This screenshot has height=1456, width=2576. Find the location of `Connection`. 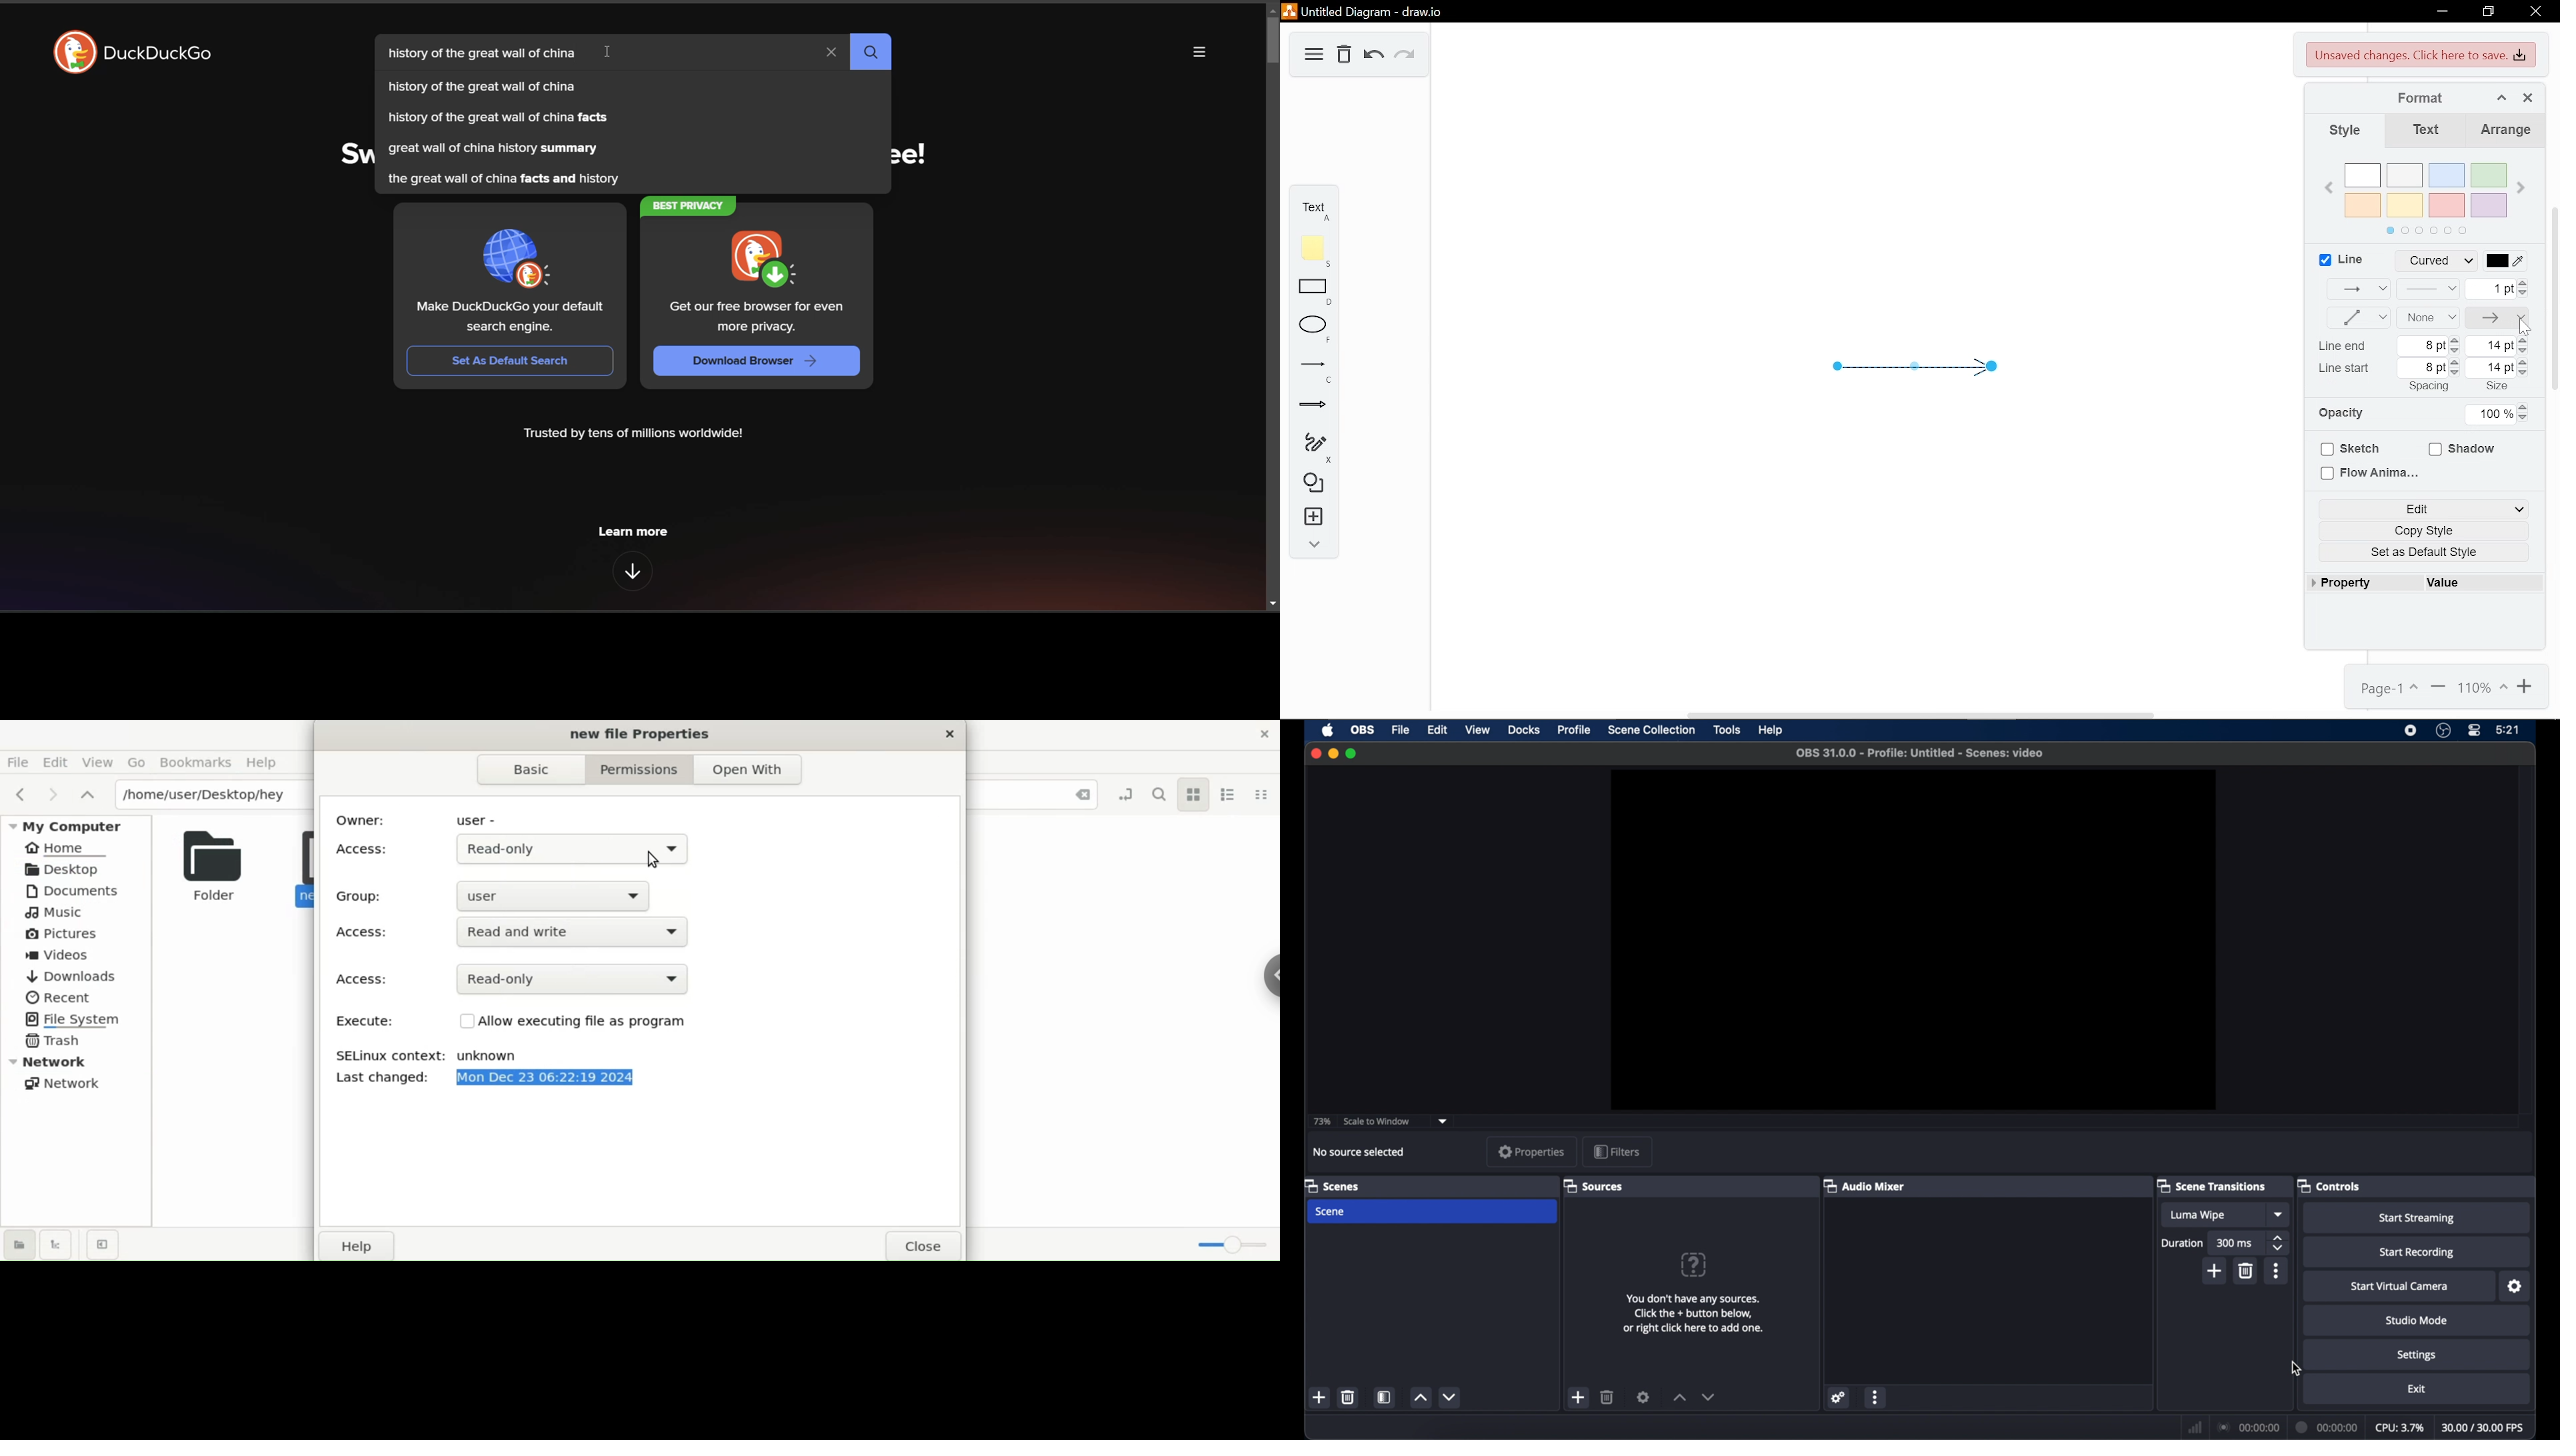

Connection is located at coordinates (2358, 289).